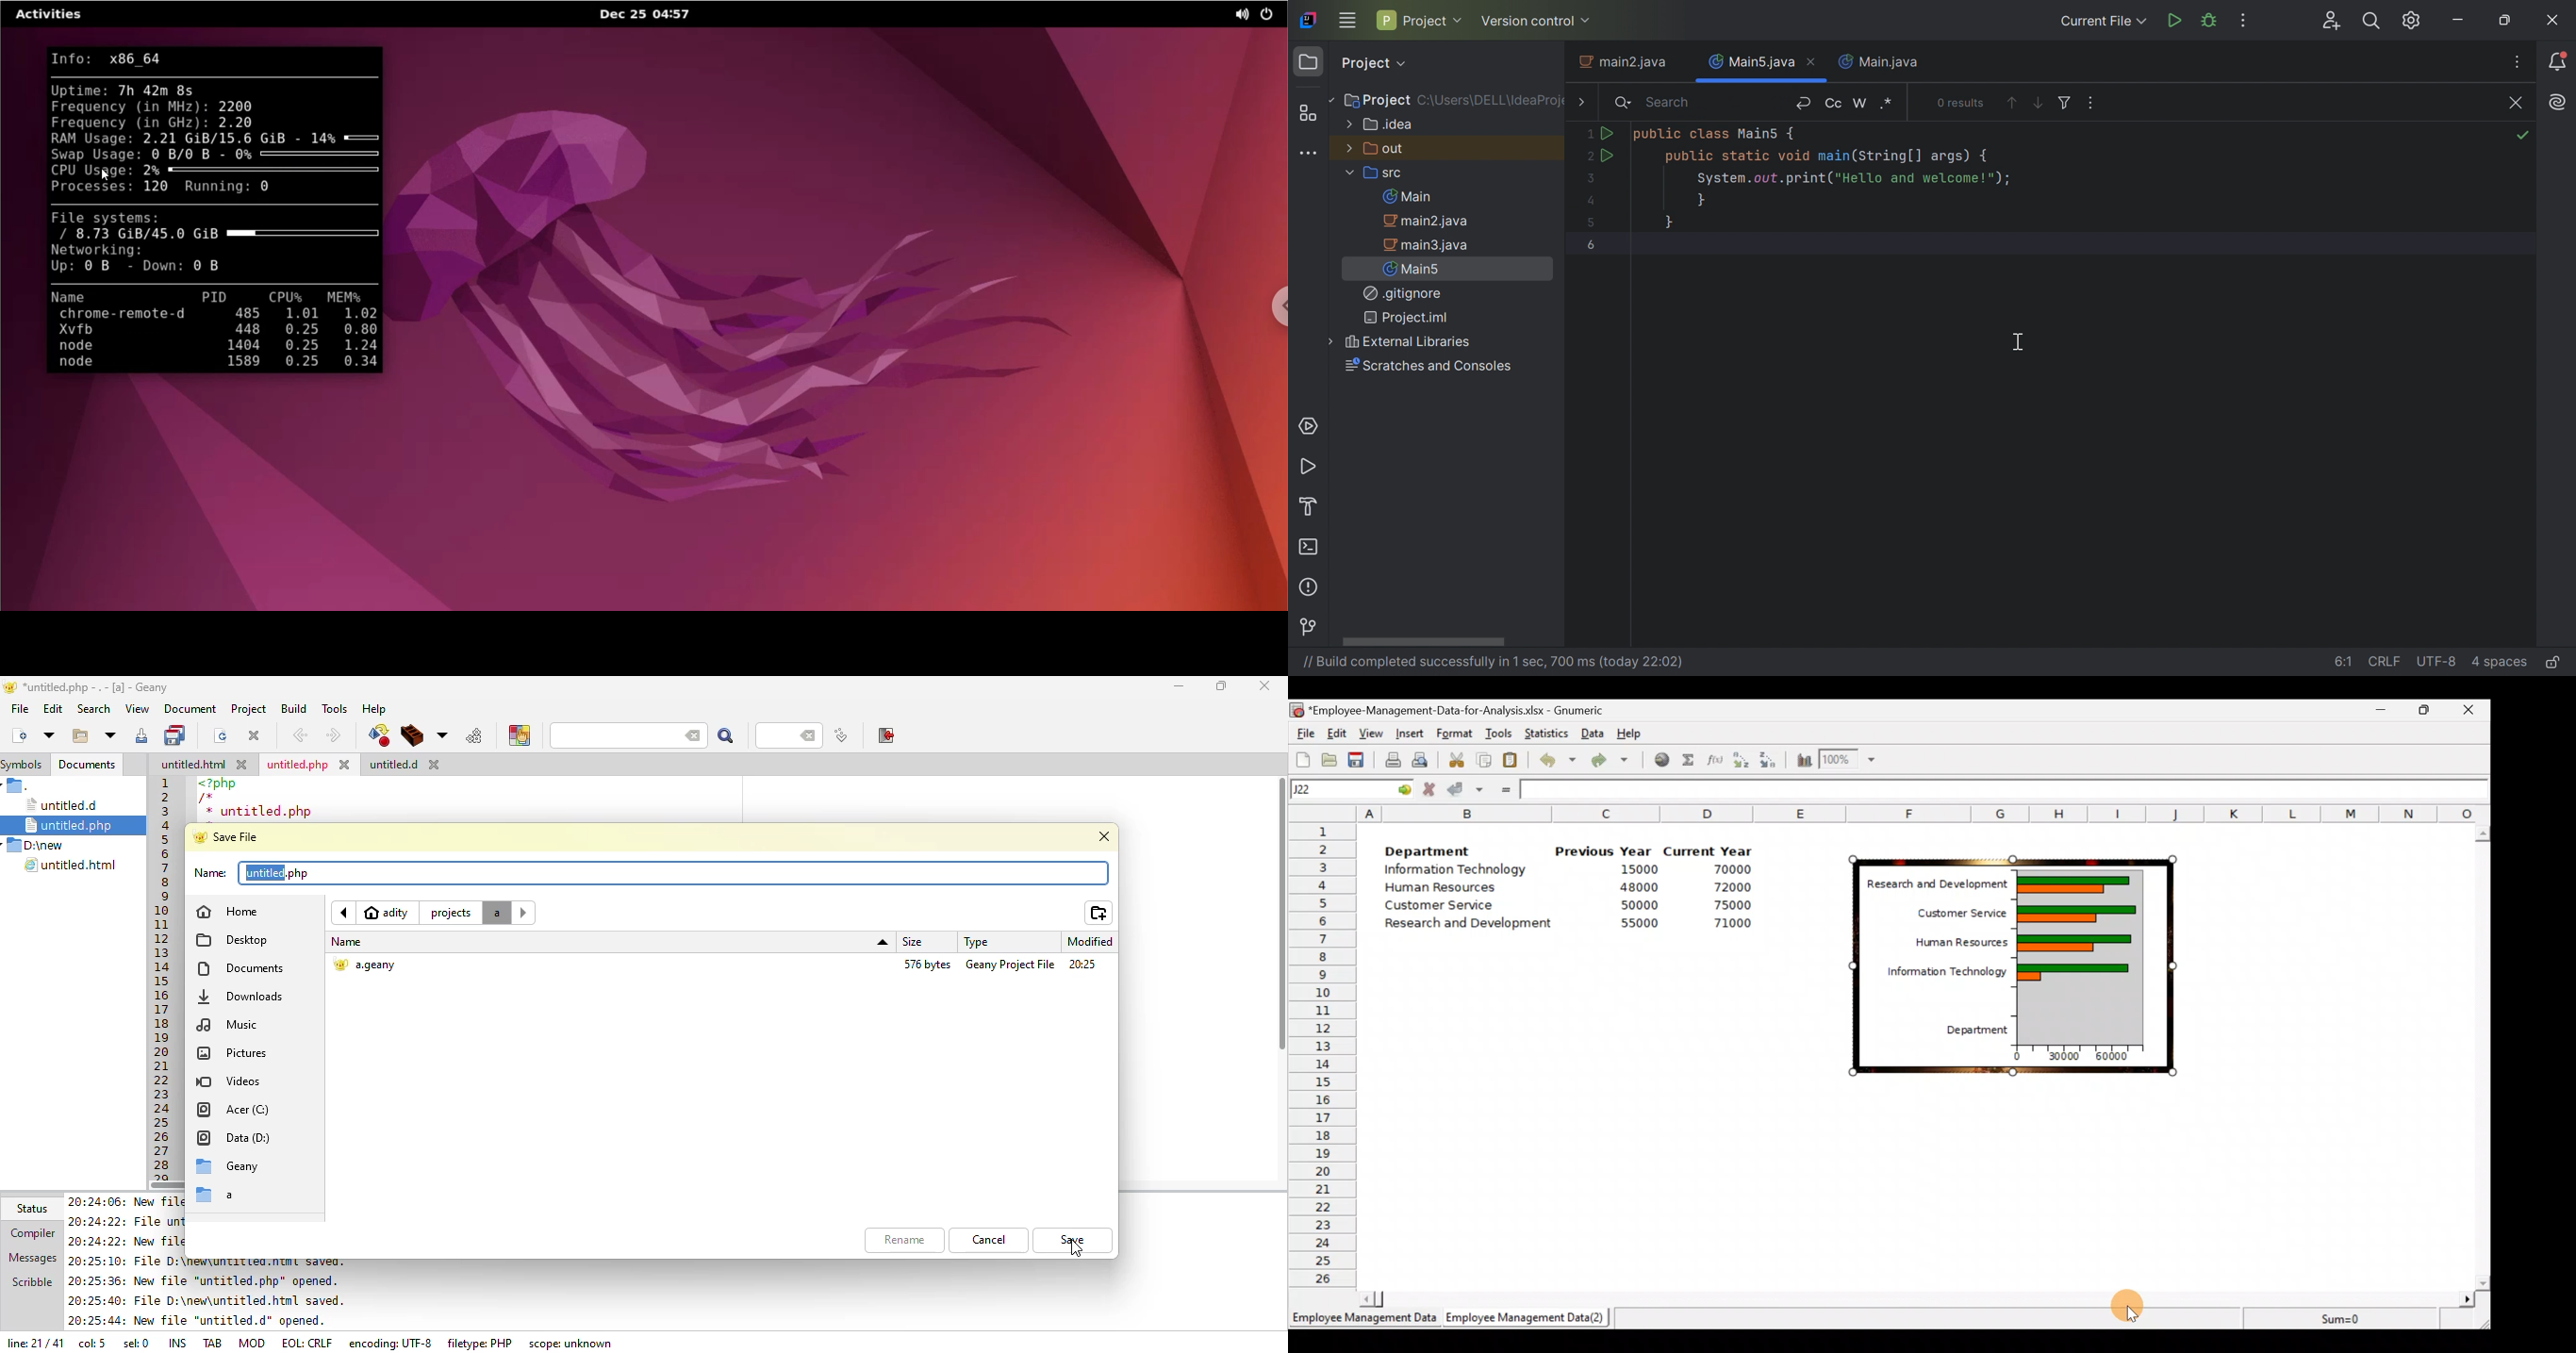 The image size is (2576, 1372). I want to click on Close, so click(1813, 61).